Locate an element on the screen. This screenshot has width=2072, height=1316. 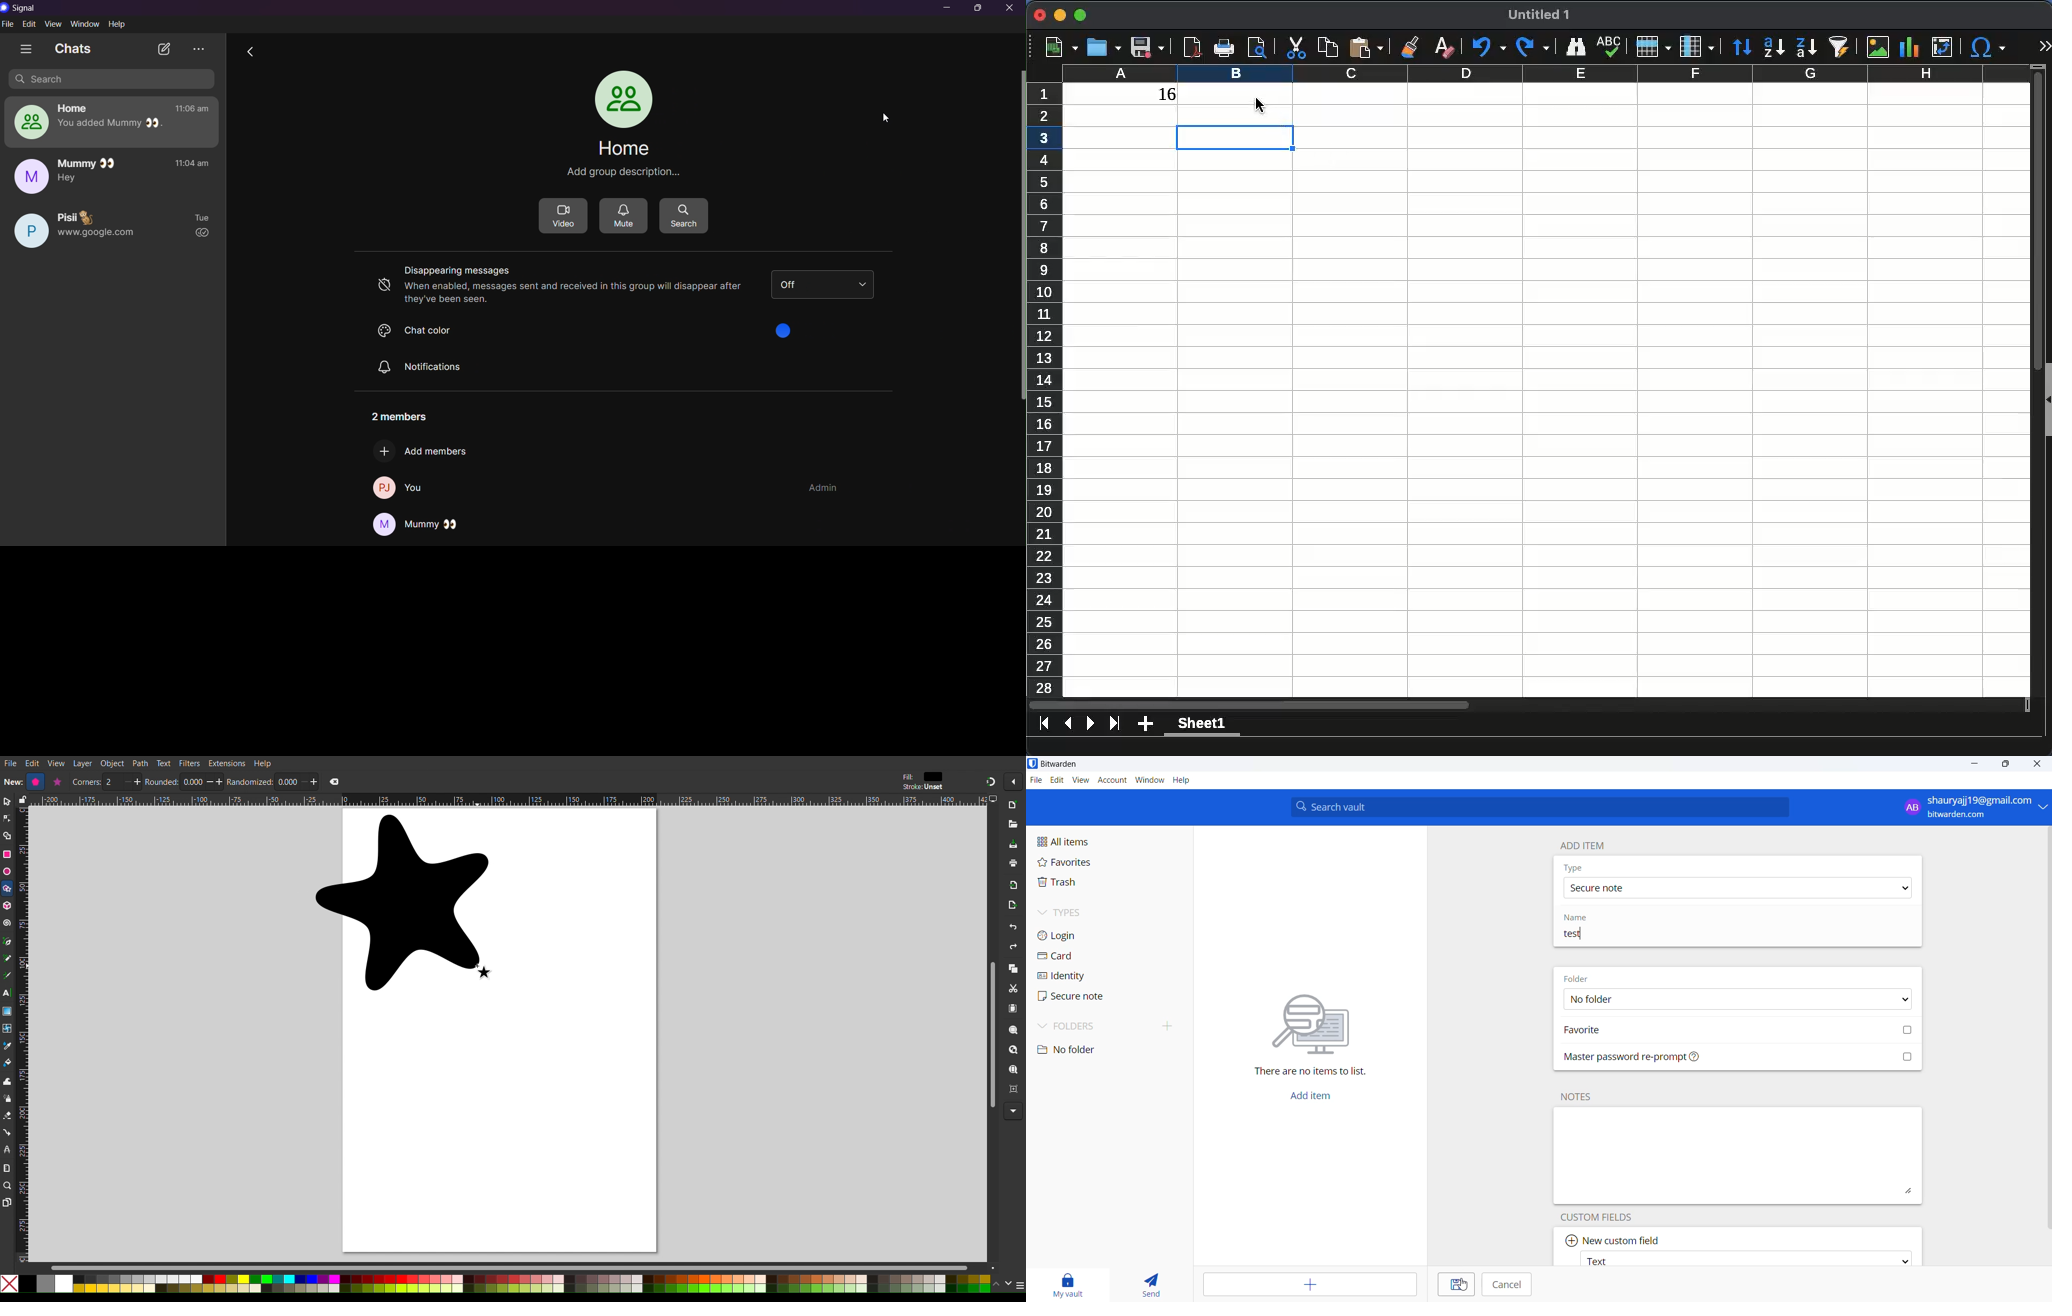
types is located at coordinates (1077, 912).